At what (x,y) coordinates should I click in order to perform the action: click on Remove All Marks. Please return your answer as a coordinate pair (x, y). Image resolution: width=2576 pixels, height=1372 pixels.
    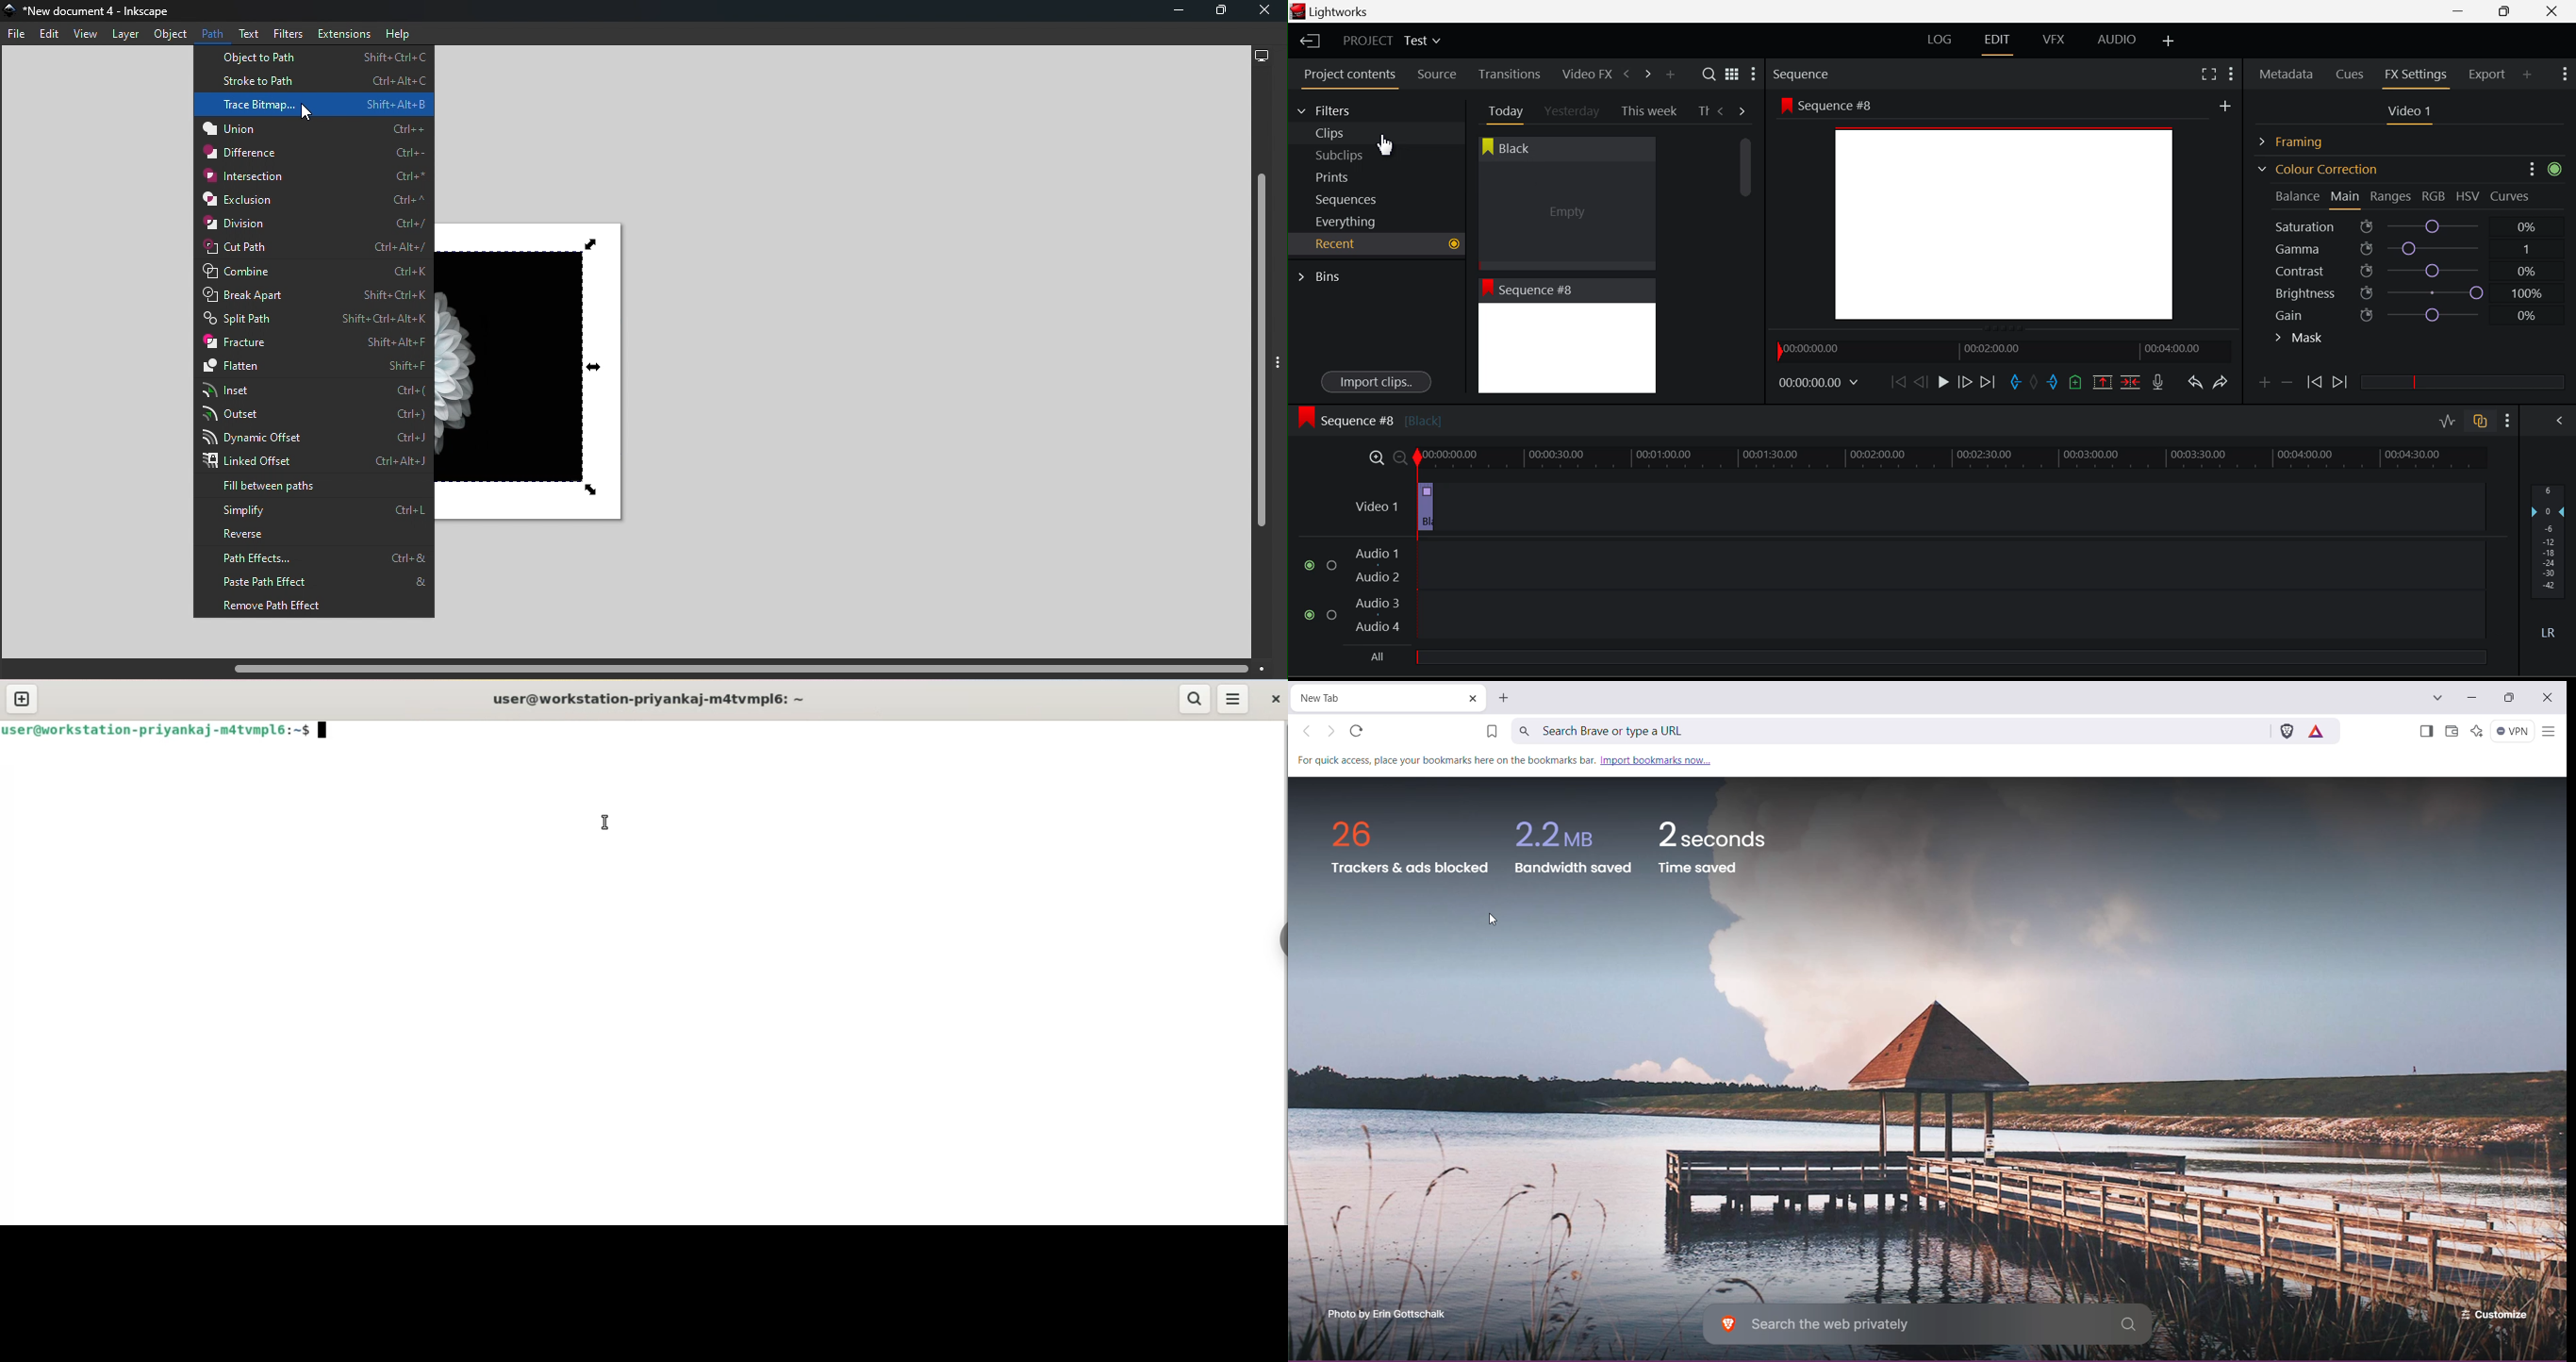
    Looking at the image, I should click on (2035, 384).